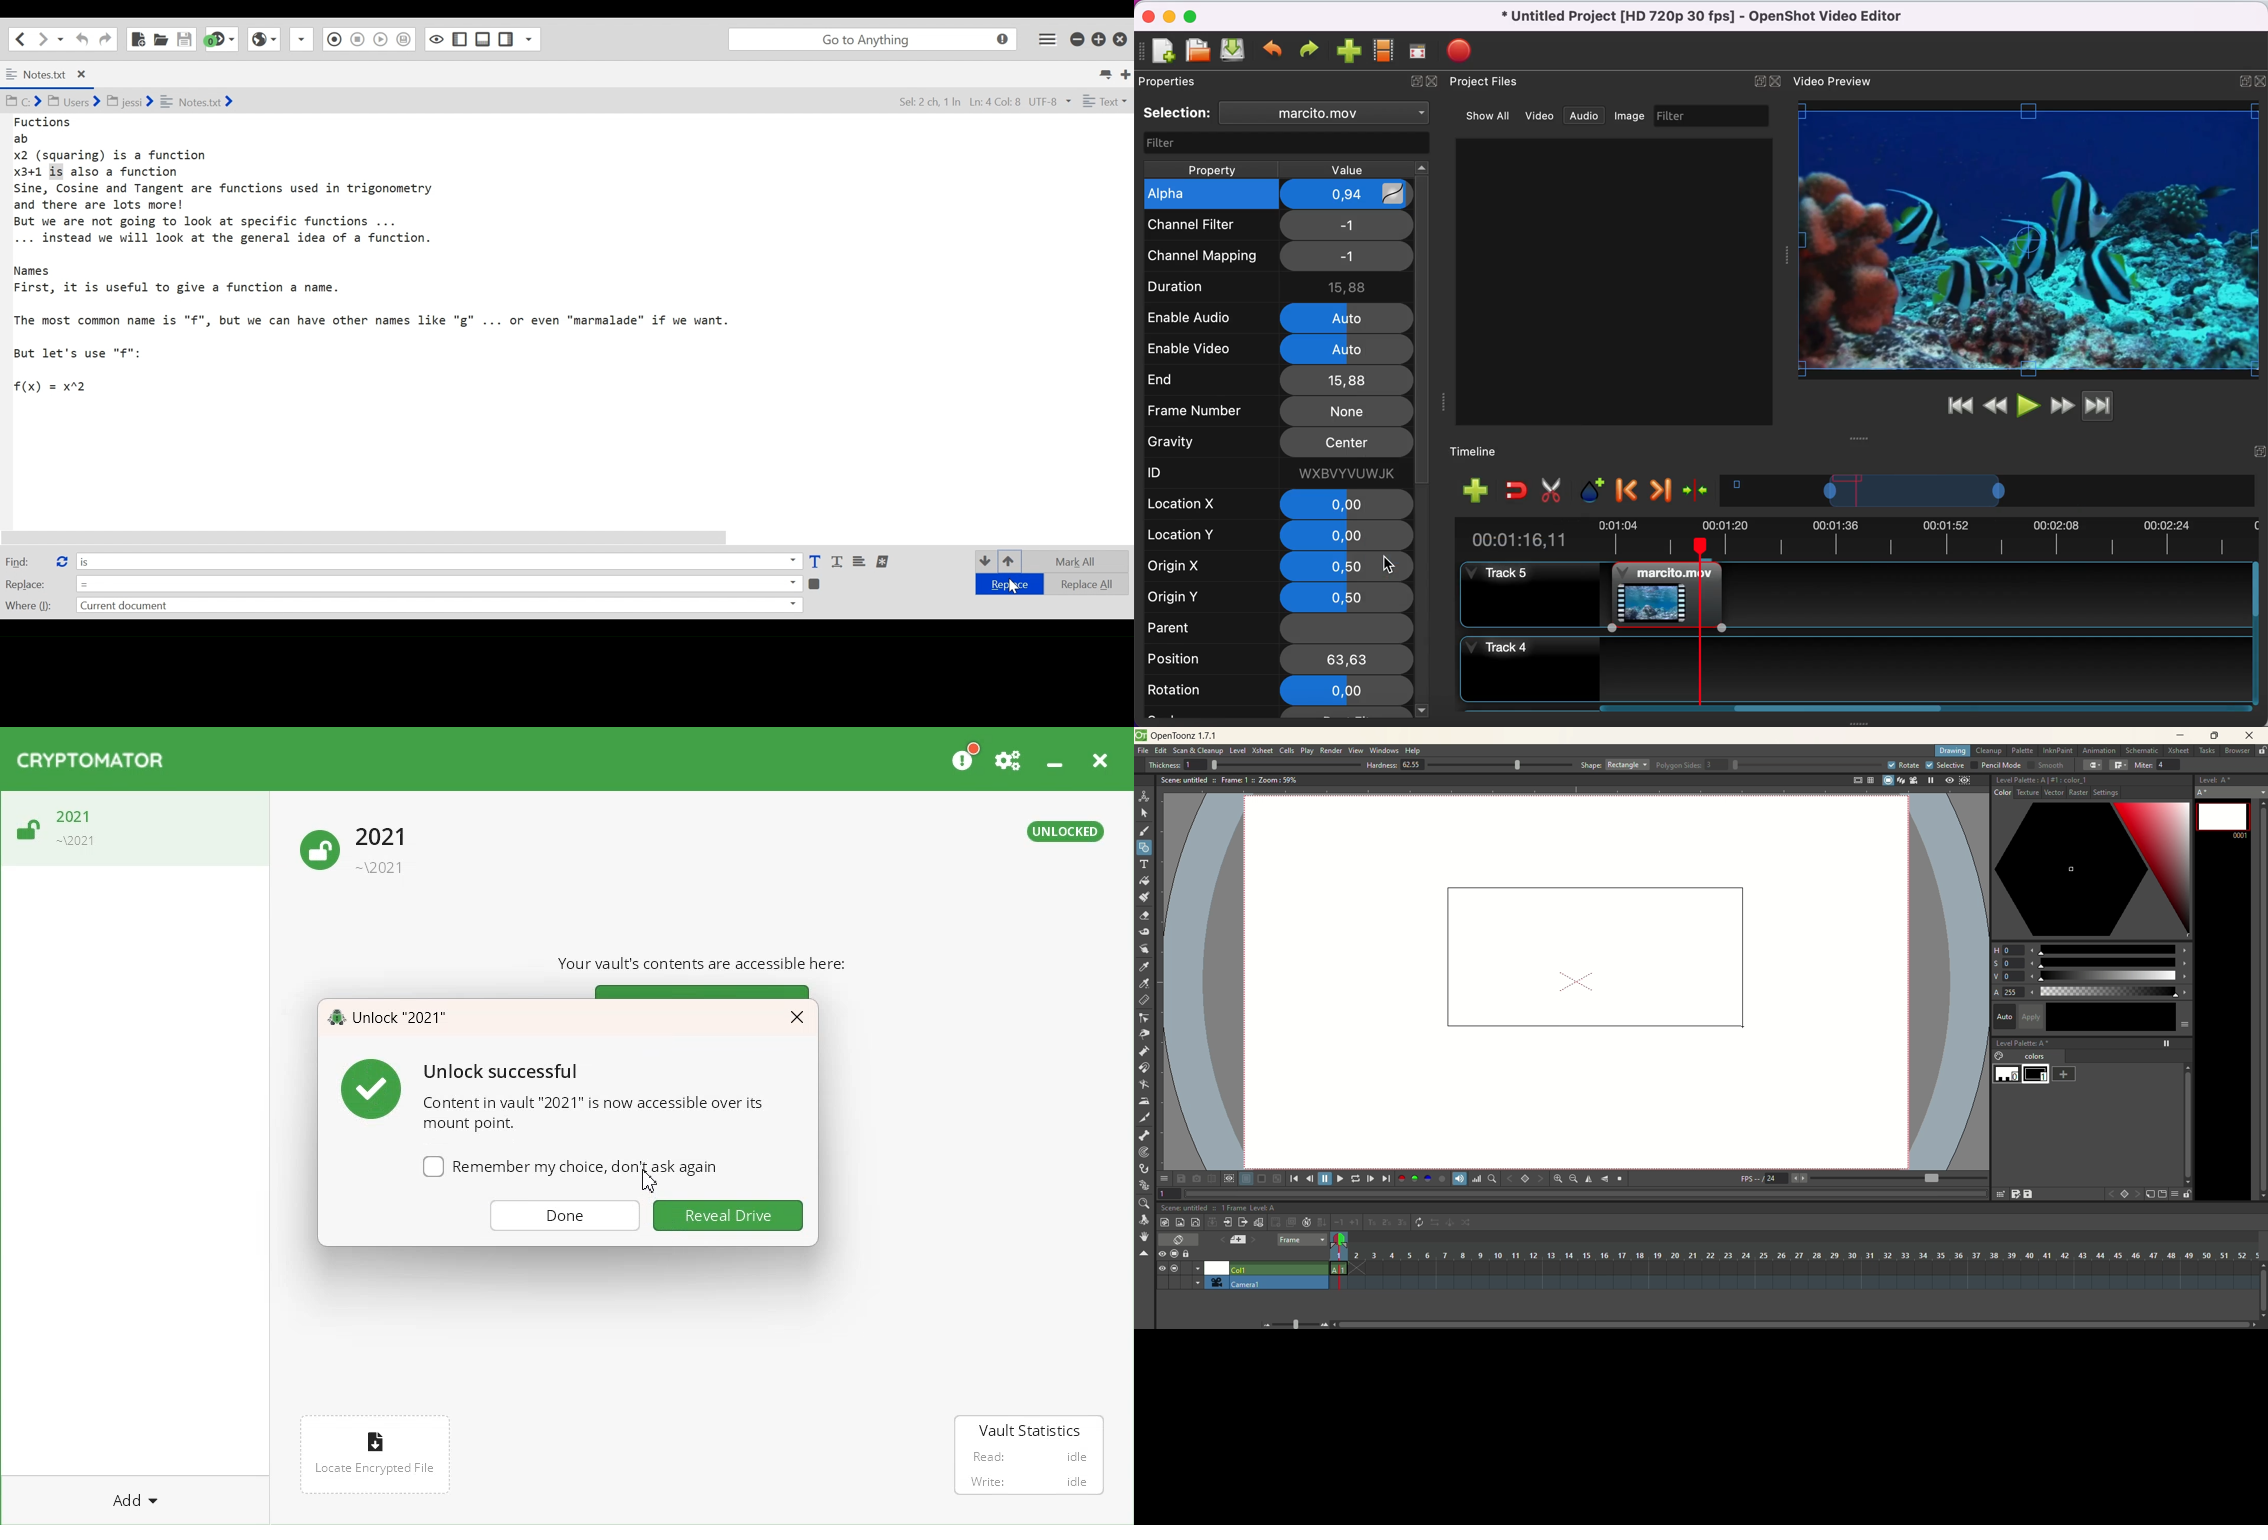 Image resolution: width=2268 pixels, height=1540 pixels. What do you see at coordinates (1349, 51) in the screenshot?
I see `import file` at bounding box center [1349, 51].